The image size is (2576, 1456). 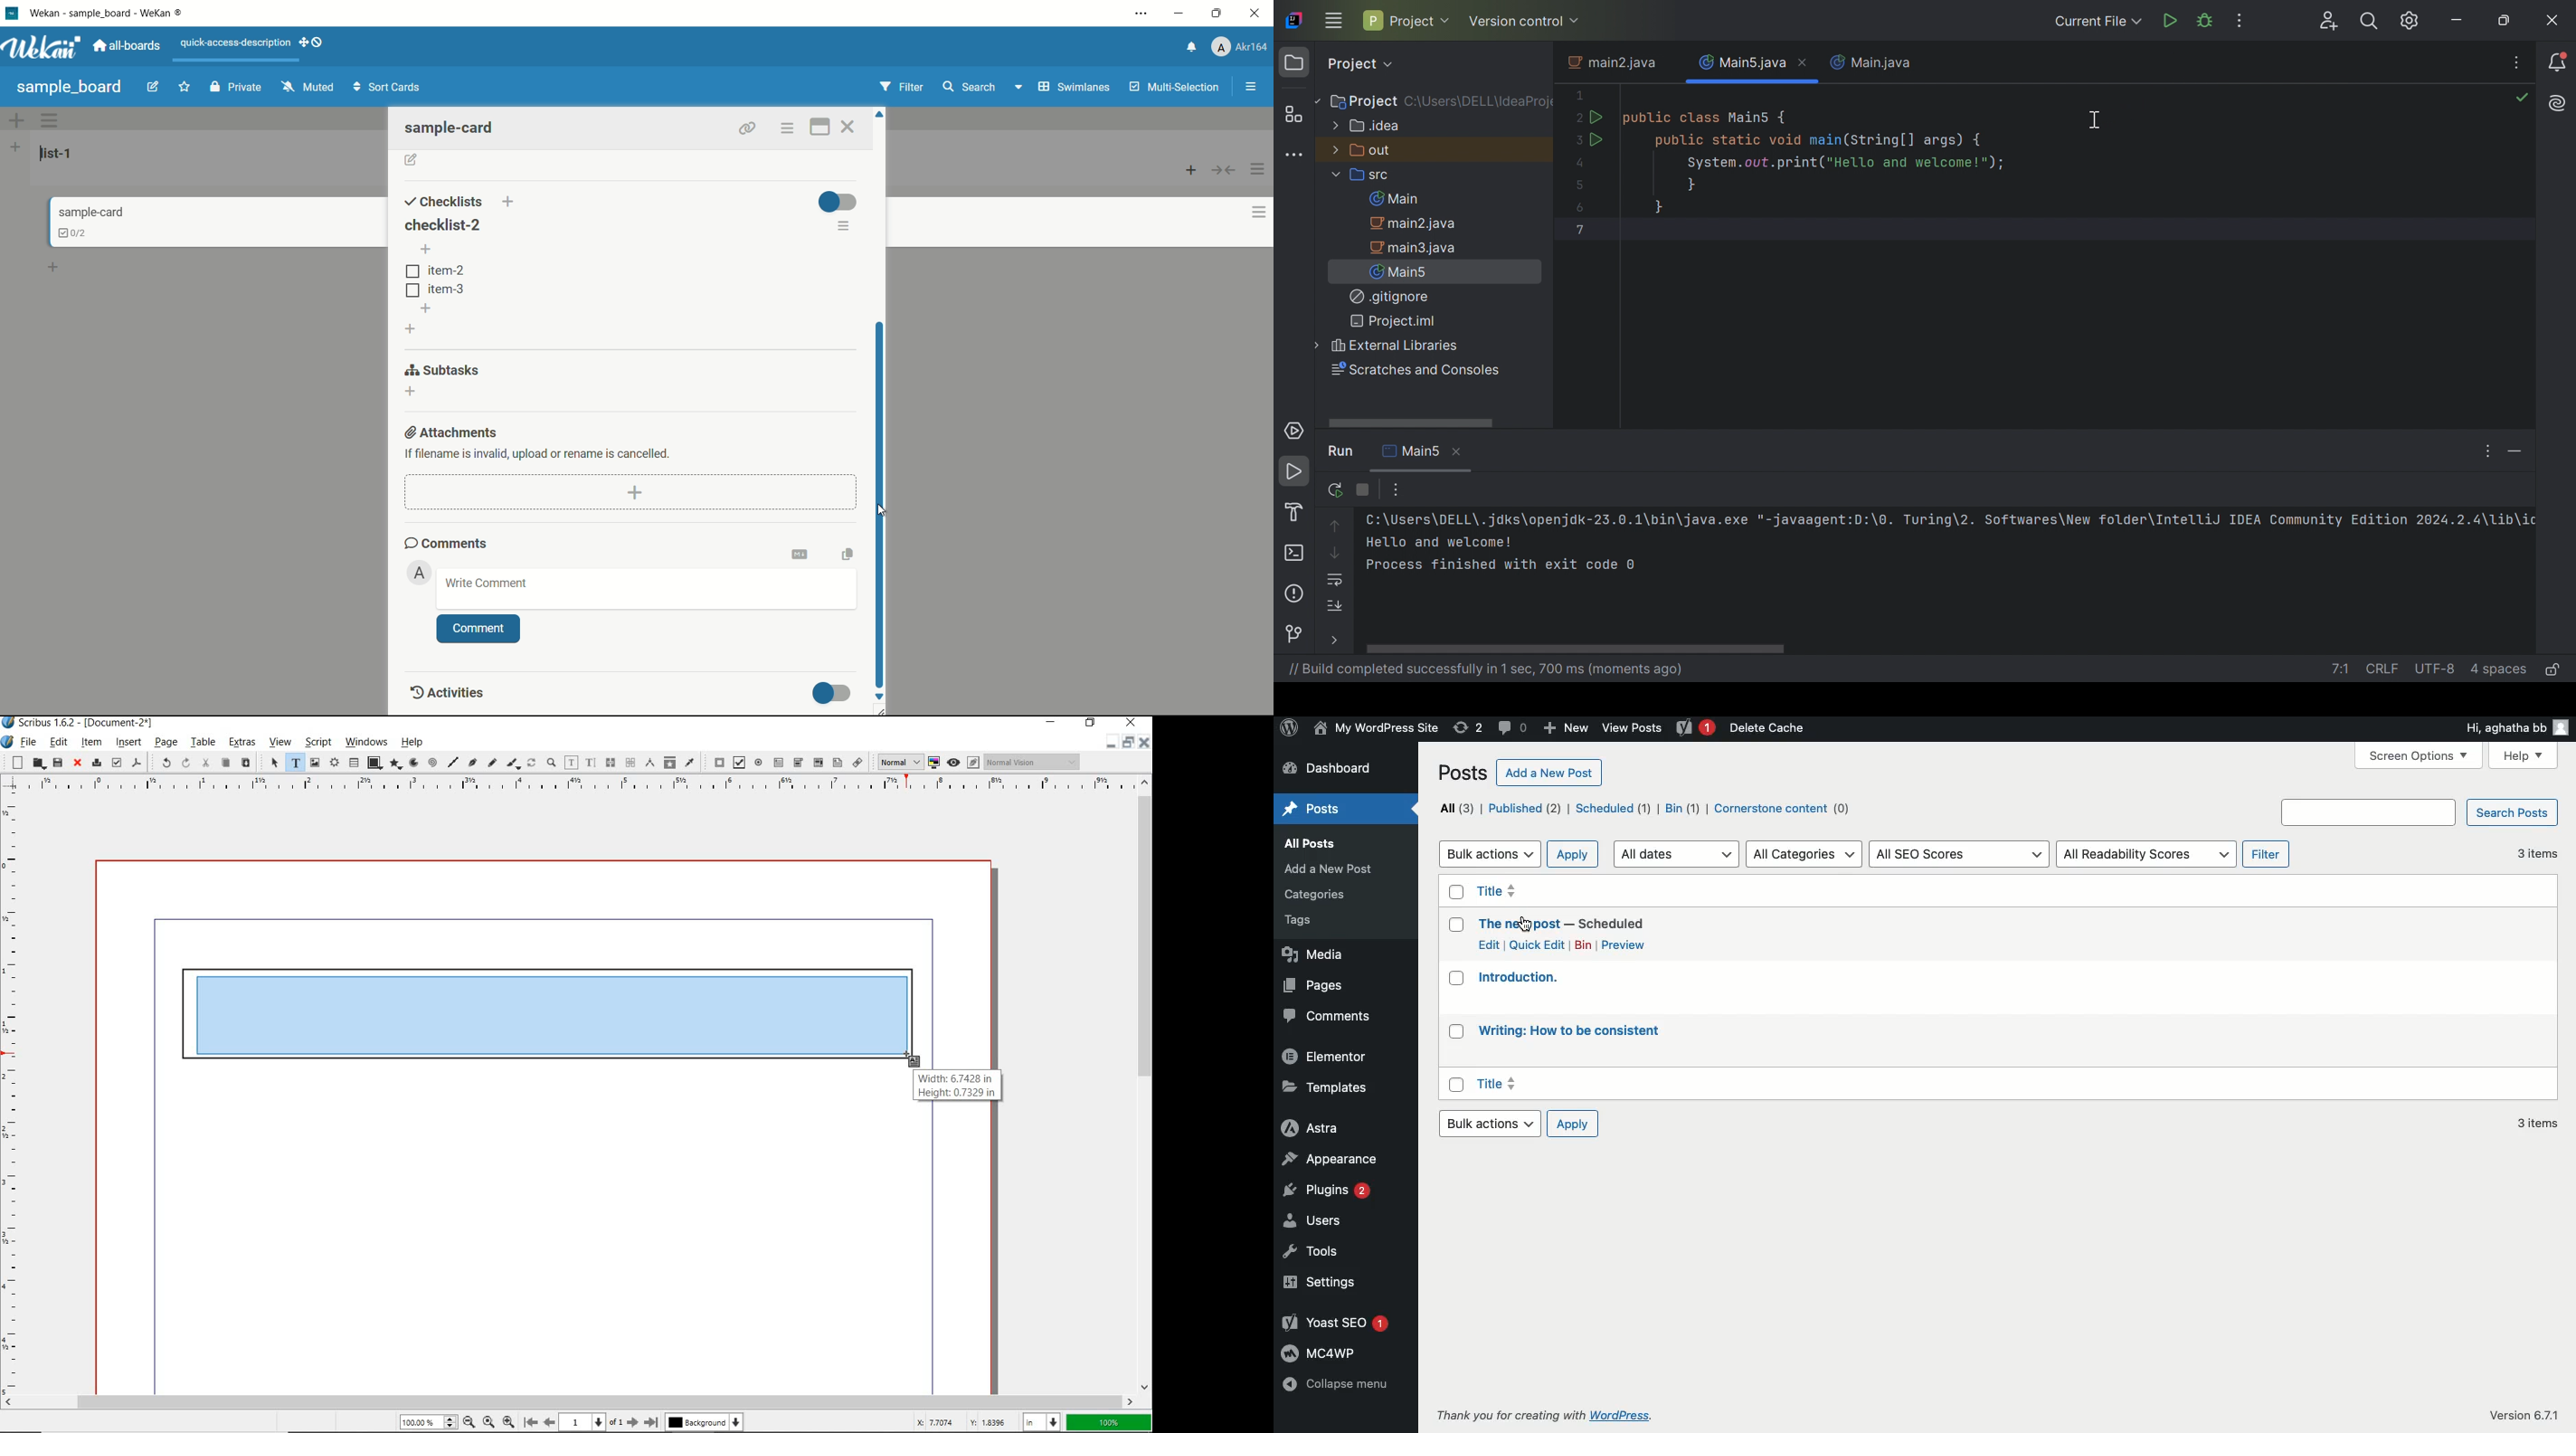 What do you see at coordinates (1146, 743) in the screenshot?
I see `close` at bounding box center [1146, 743].